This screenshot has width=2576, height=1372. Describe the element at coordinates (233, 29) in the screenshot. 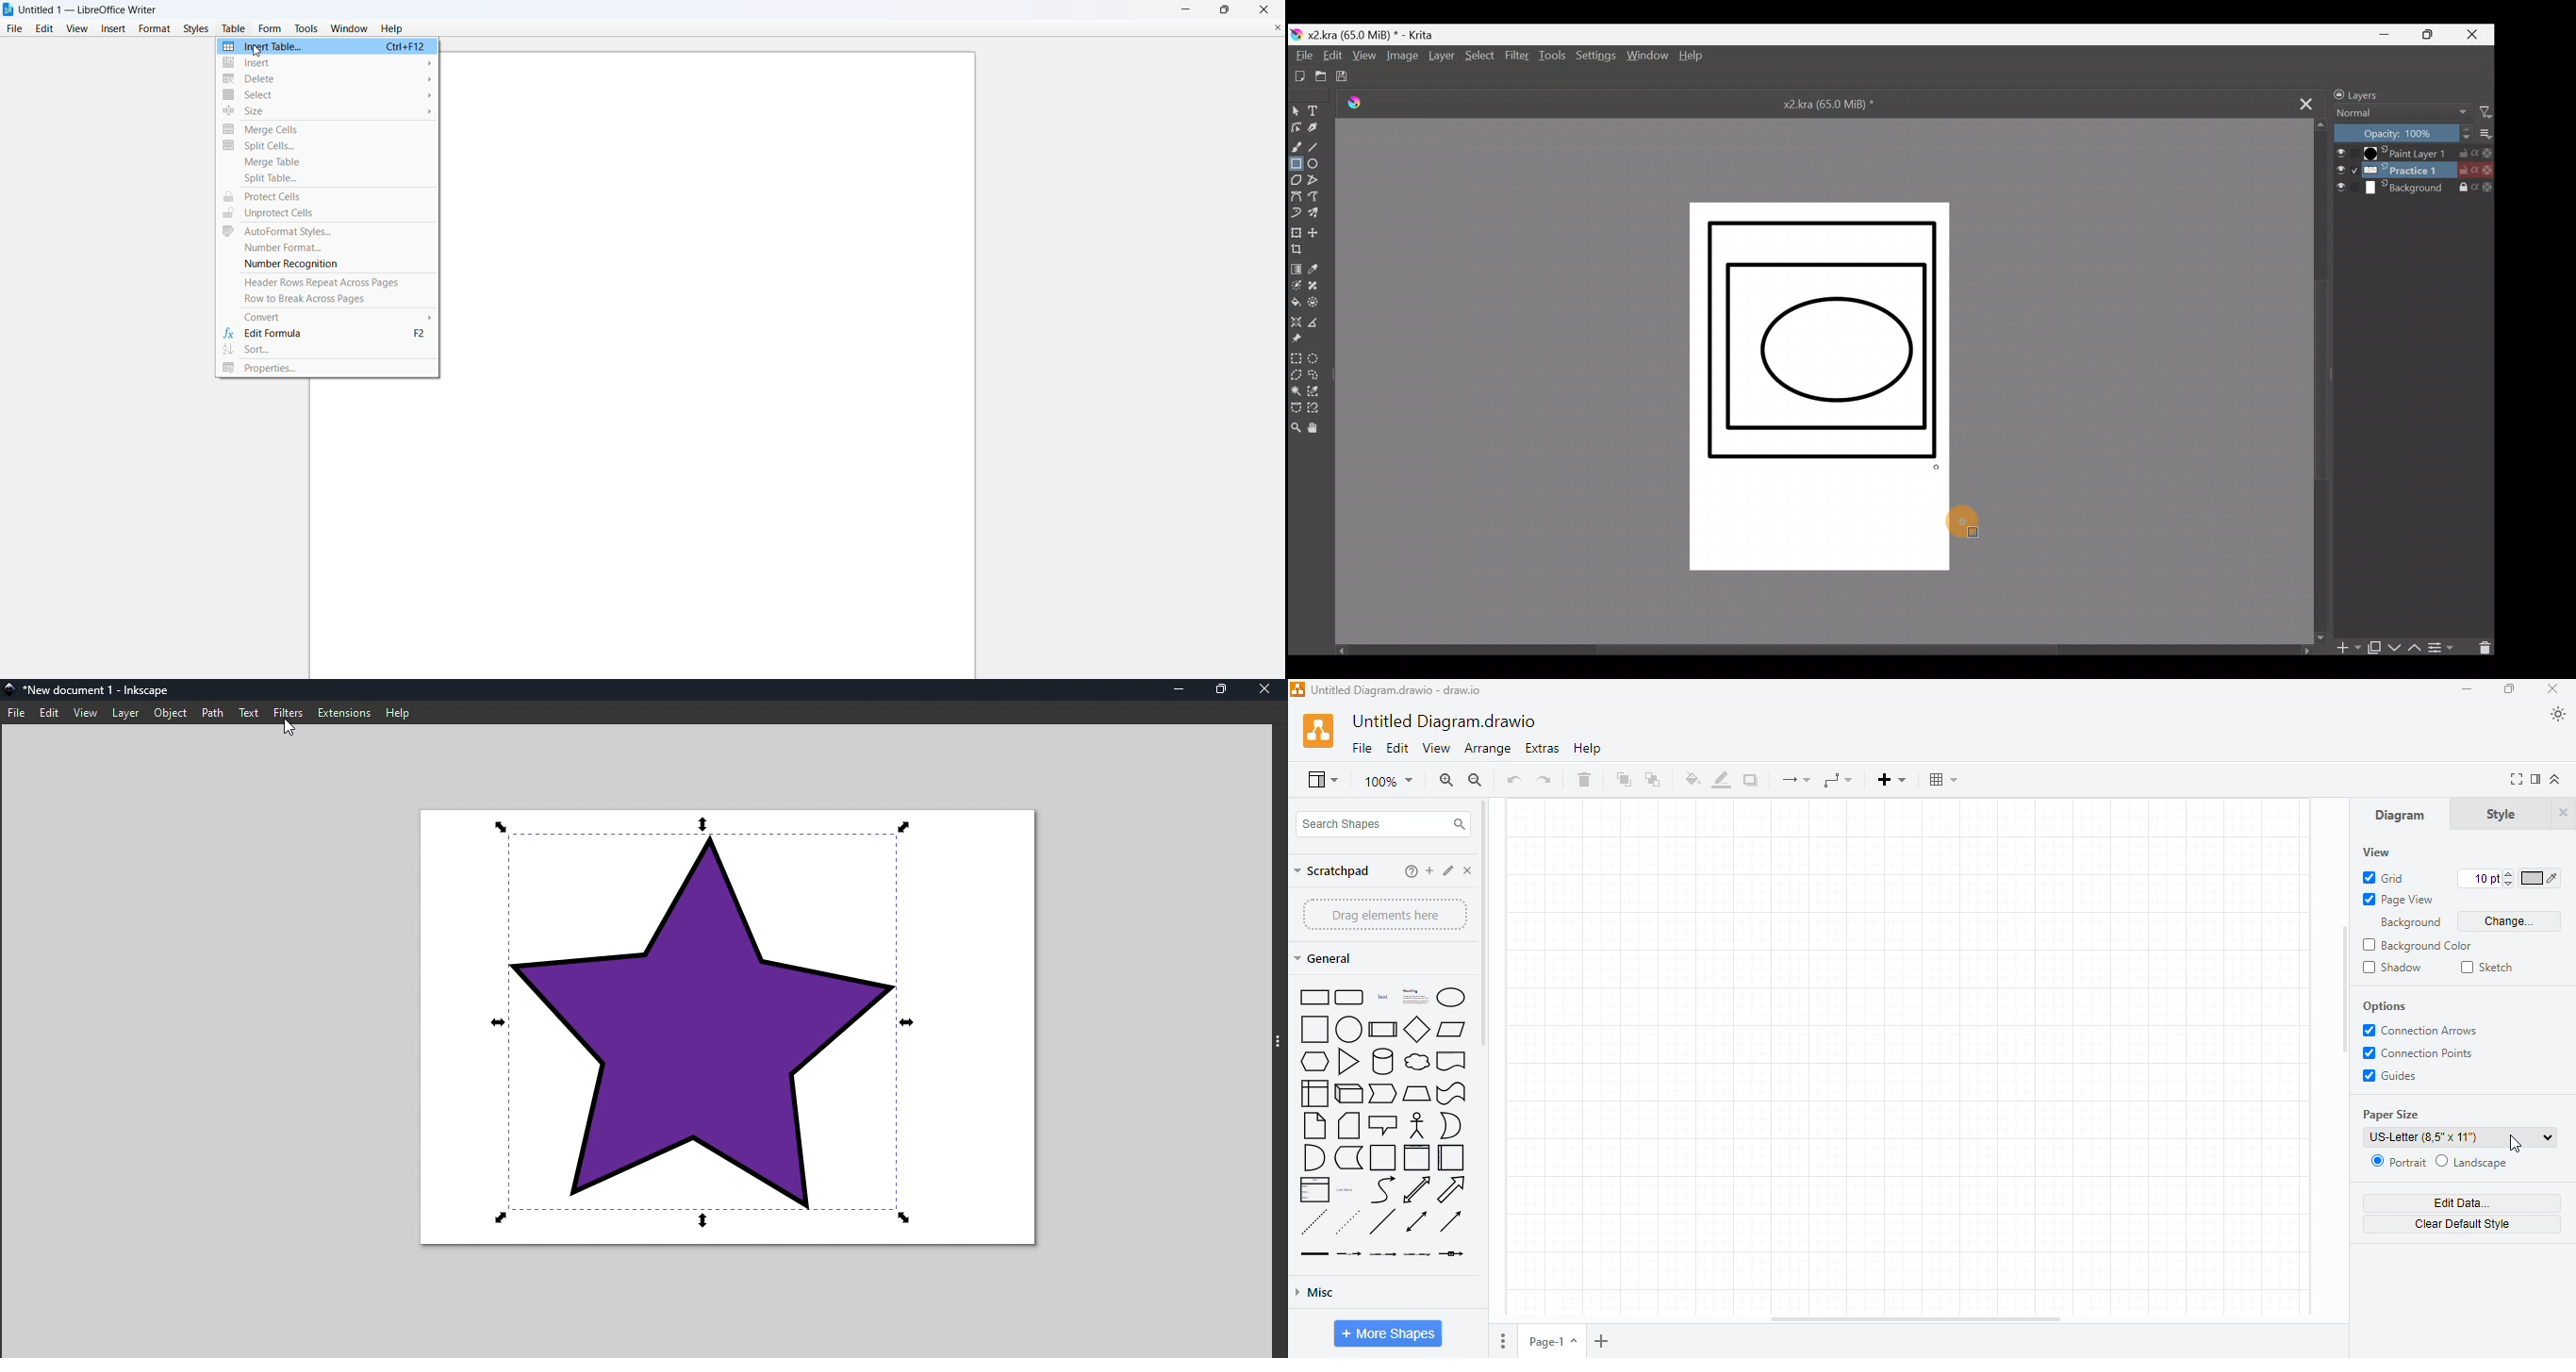

I see `table` at that location.